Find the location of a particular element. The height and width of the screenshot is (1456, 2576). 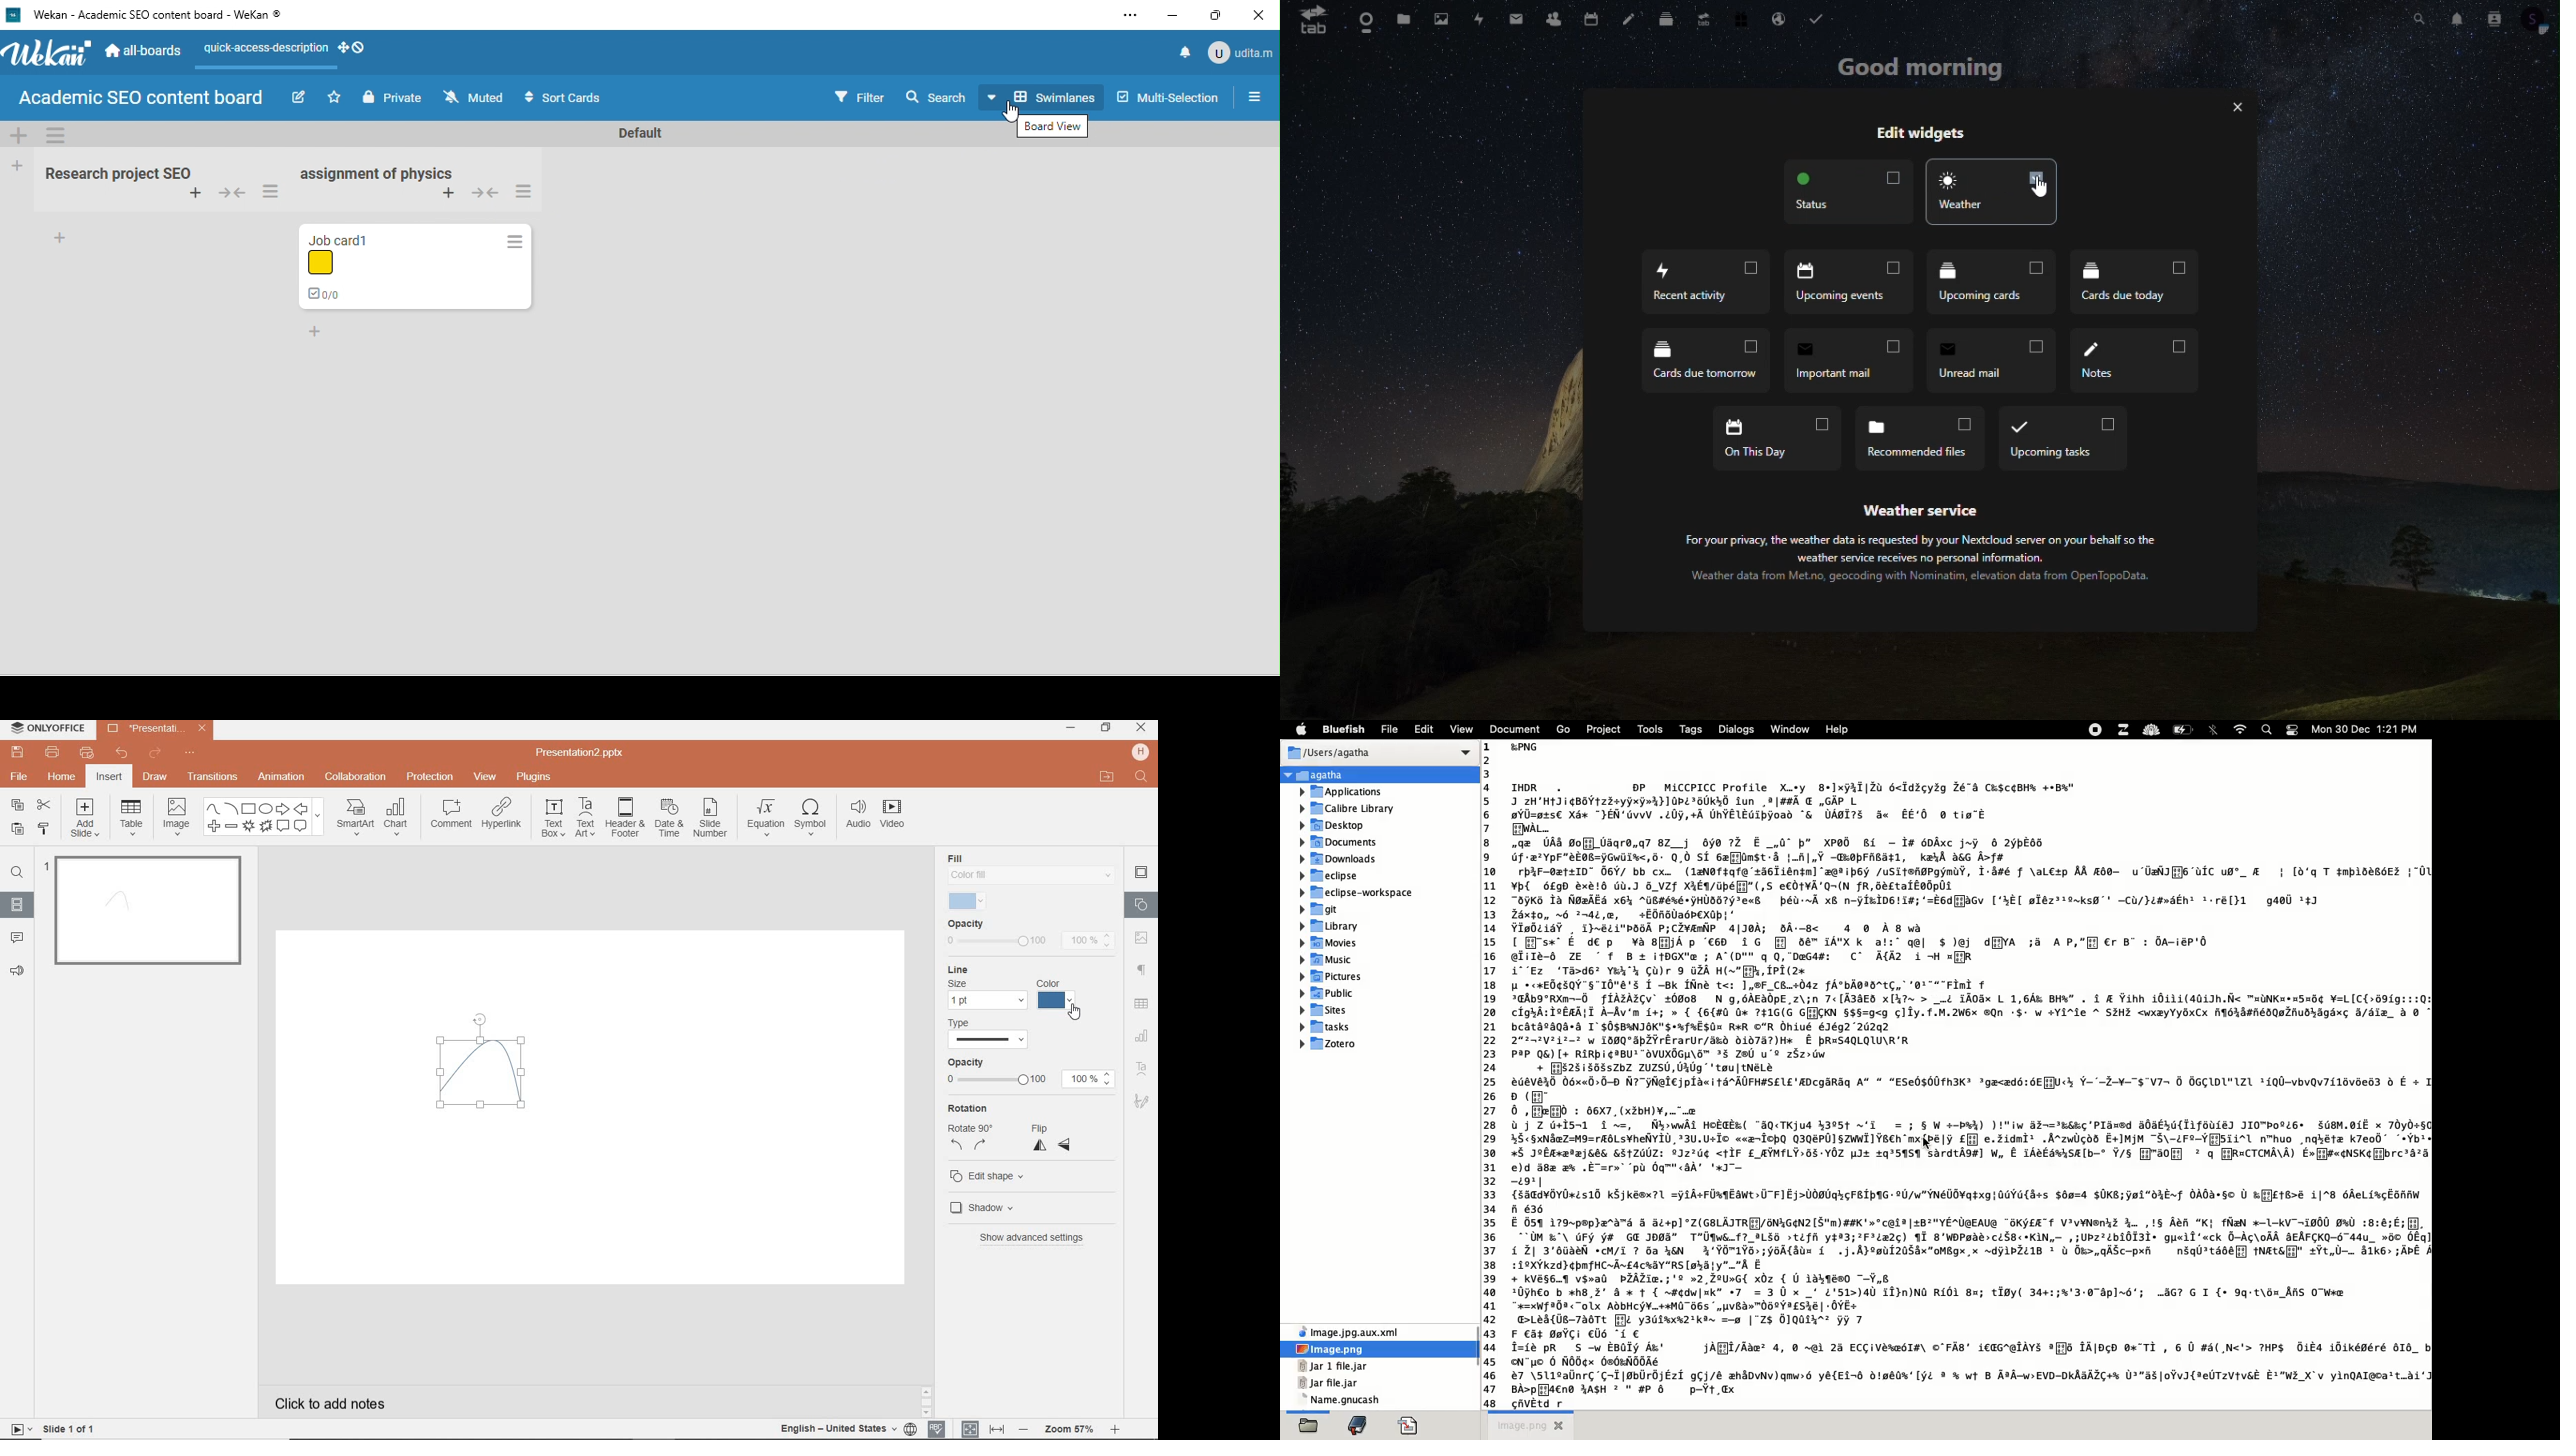

weather is located at coordinates (1996, 193).